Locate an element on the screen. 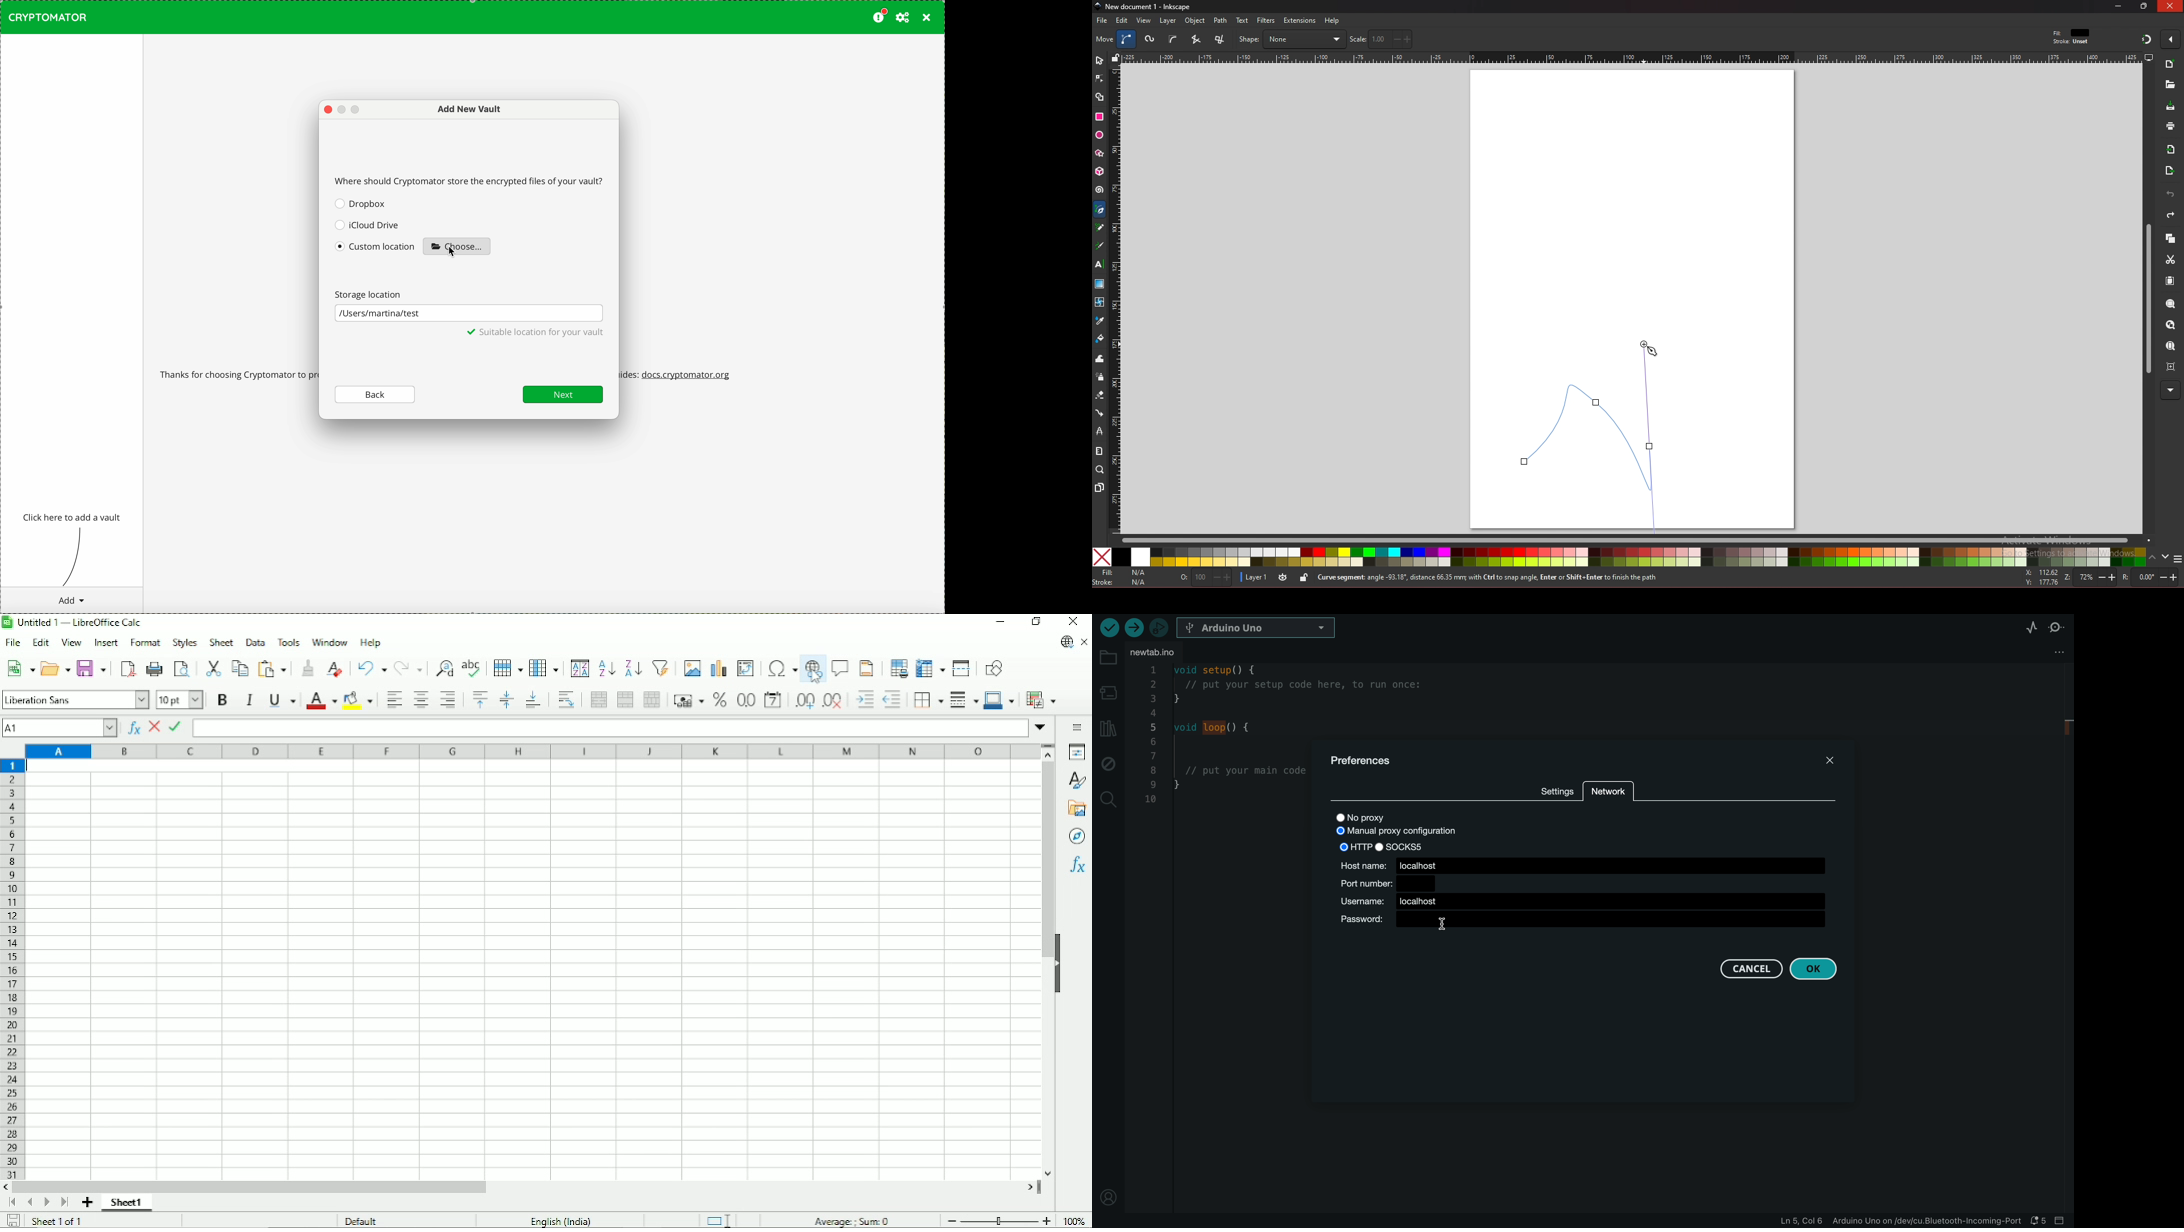 This screenshot has height=1232, width=2184. code is located at coordinates (1221, 740).